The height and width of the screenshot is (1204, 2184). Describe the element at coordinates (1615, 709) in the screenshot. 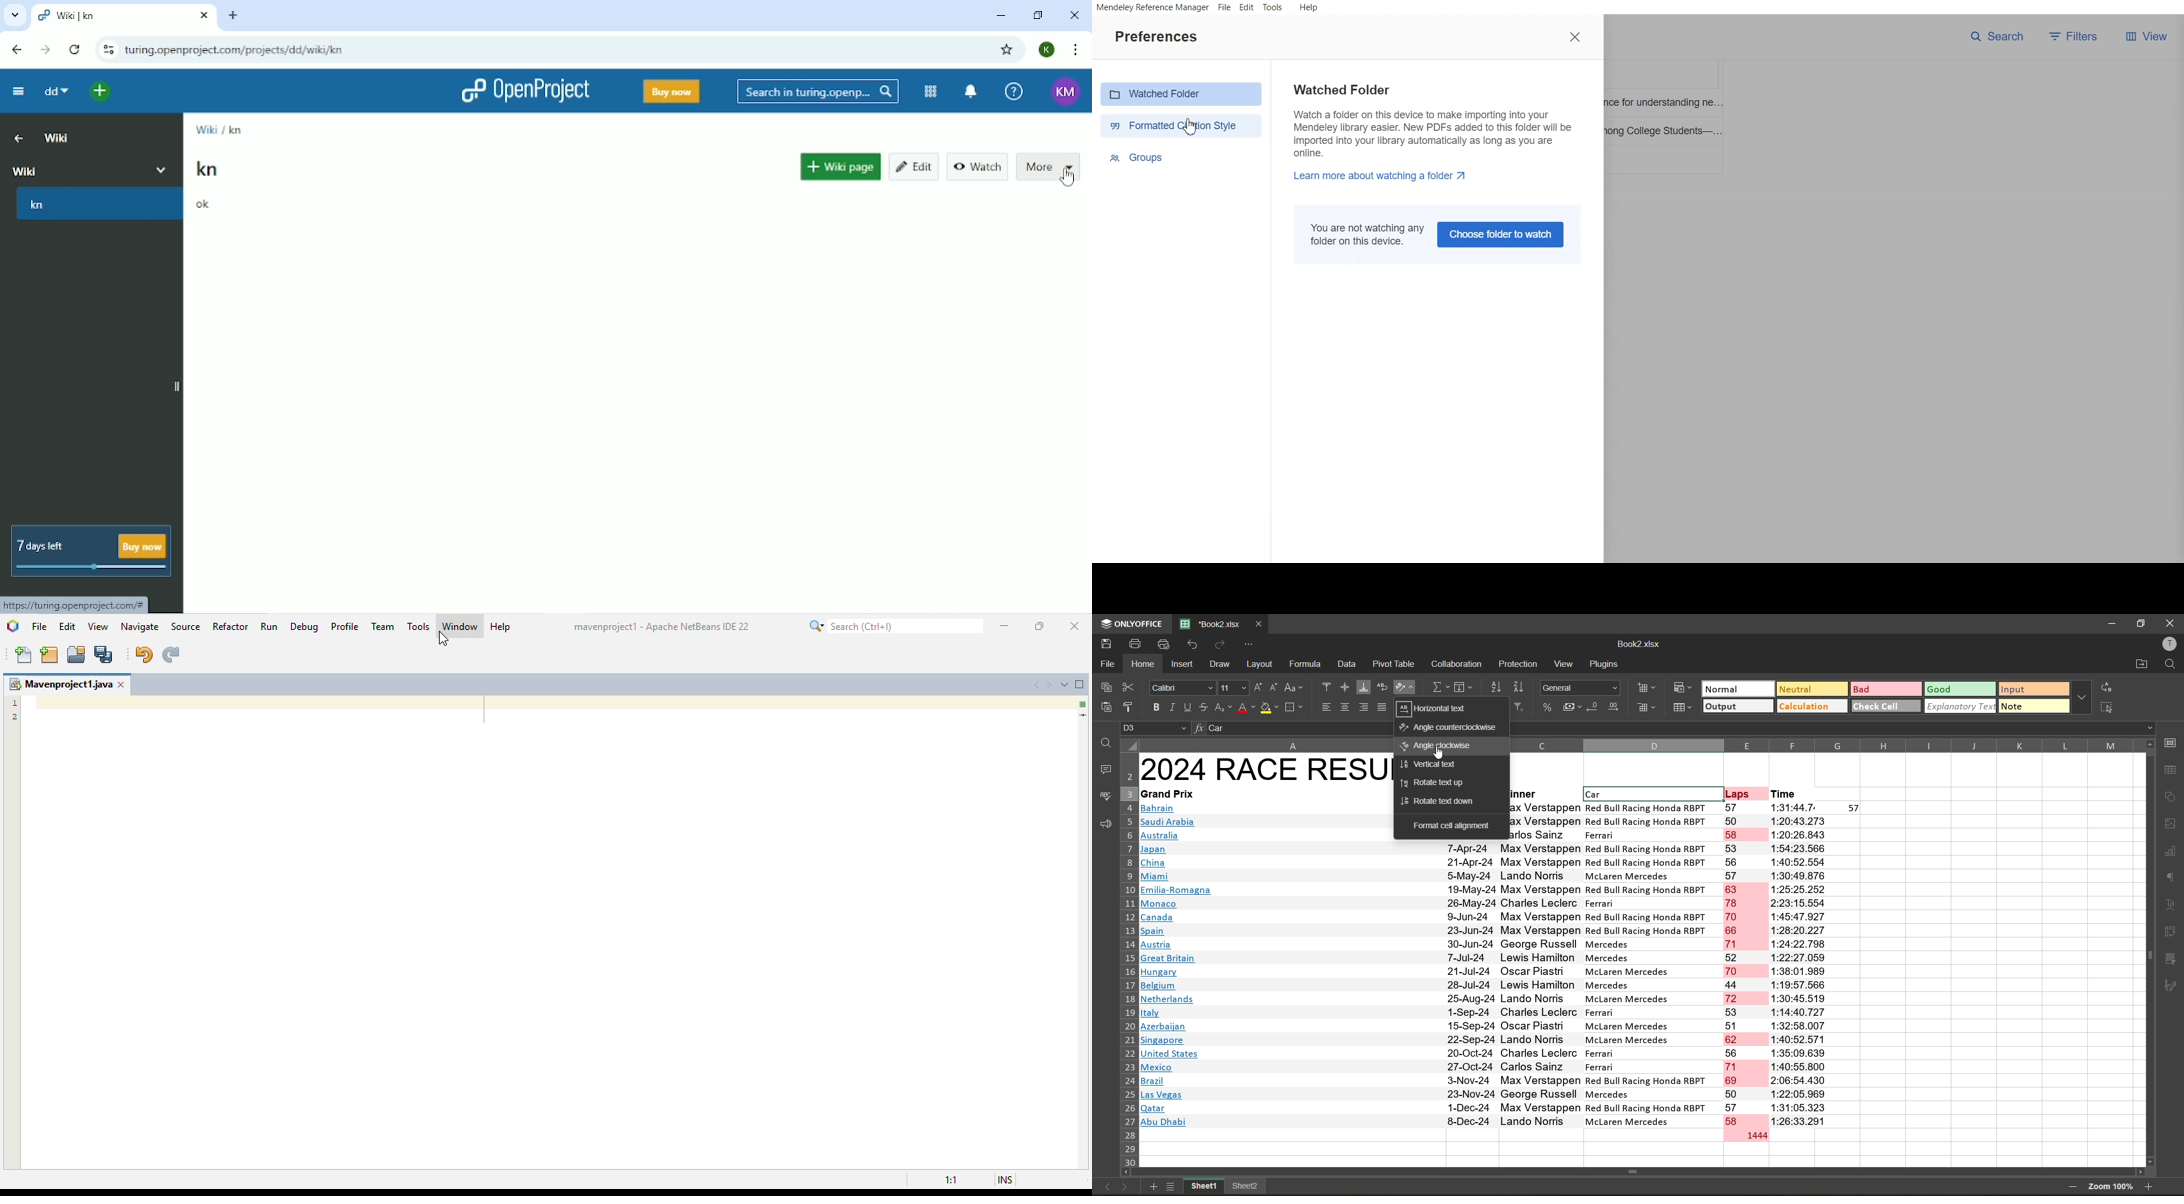

I see `increase decimal` at that location.